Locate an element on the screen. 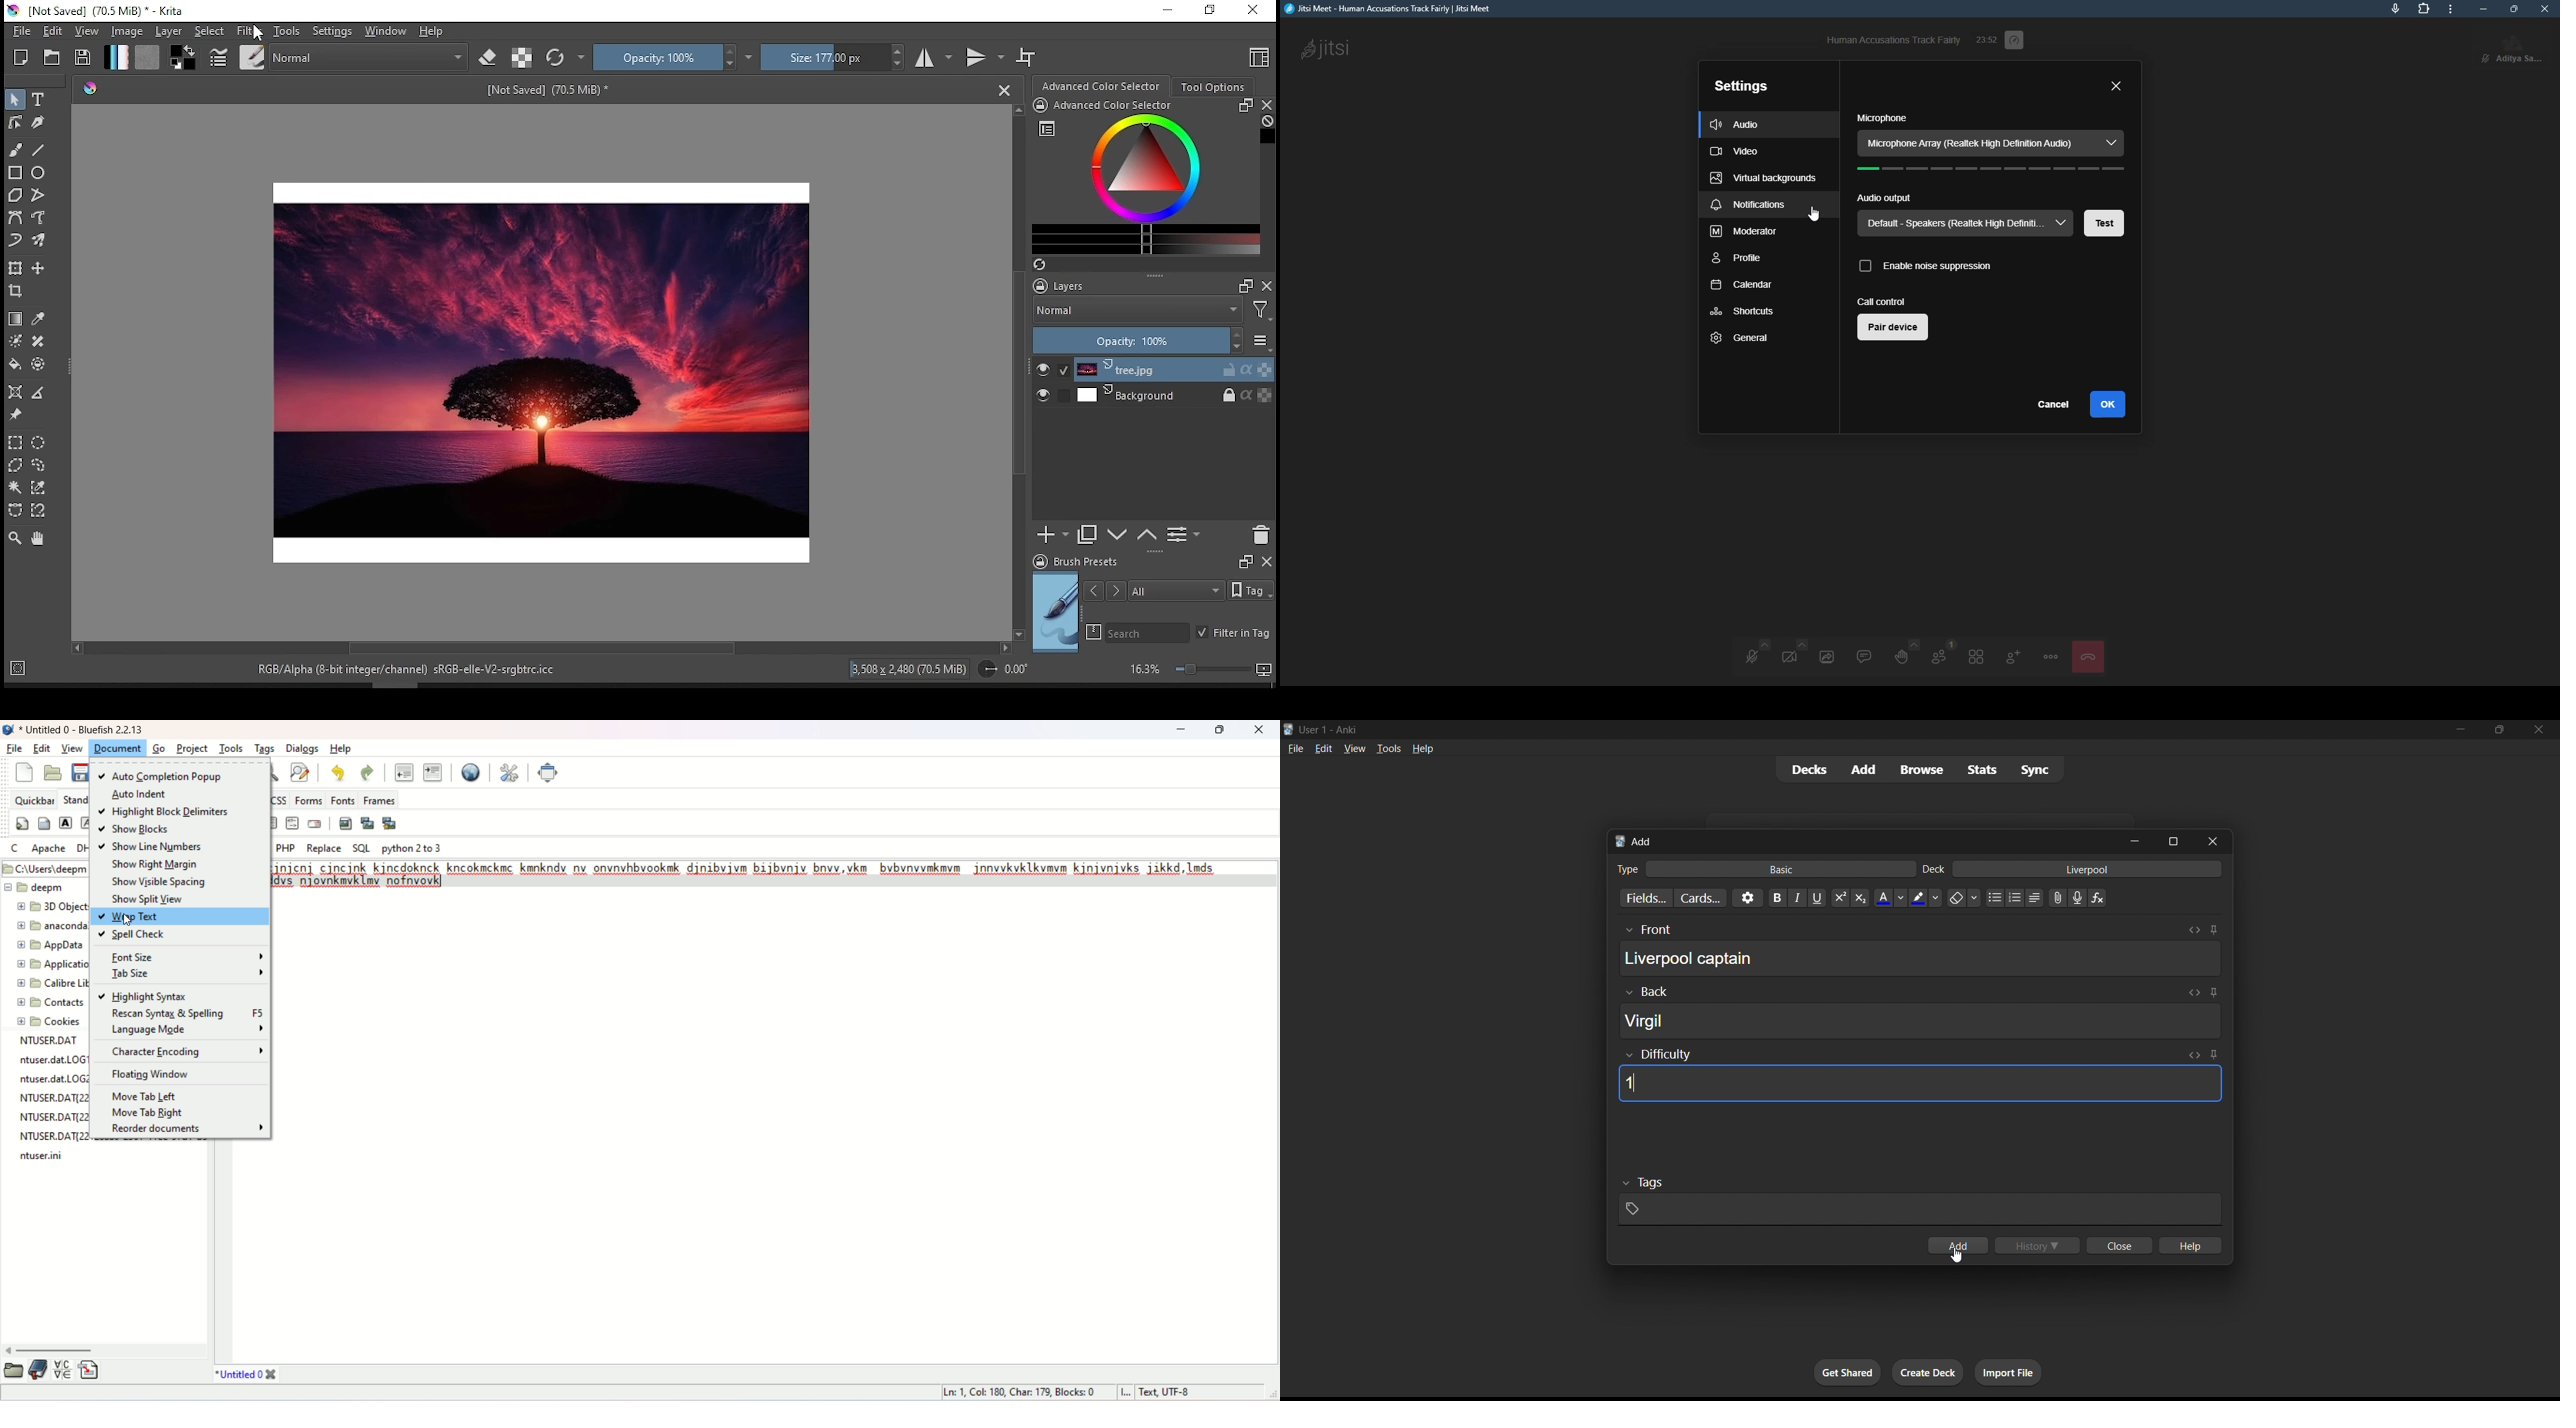 The image size is (2576, 1428). crop the image to an area is located at coordinates (15, 292).